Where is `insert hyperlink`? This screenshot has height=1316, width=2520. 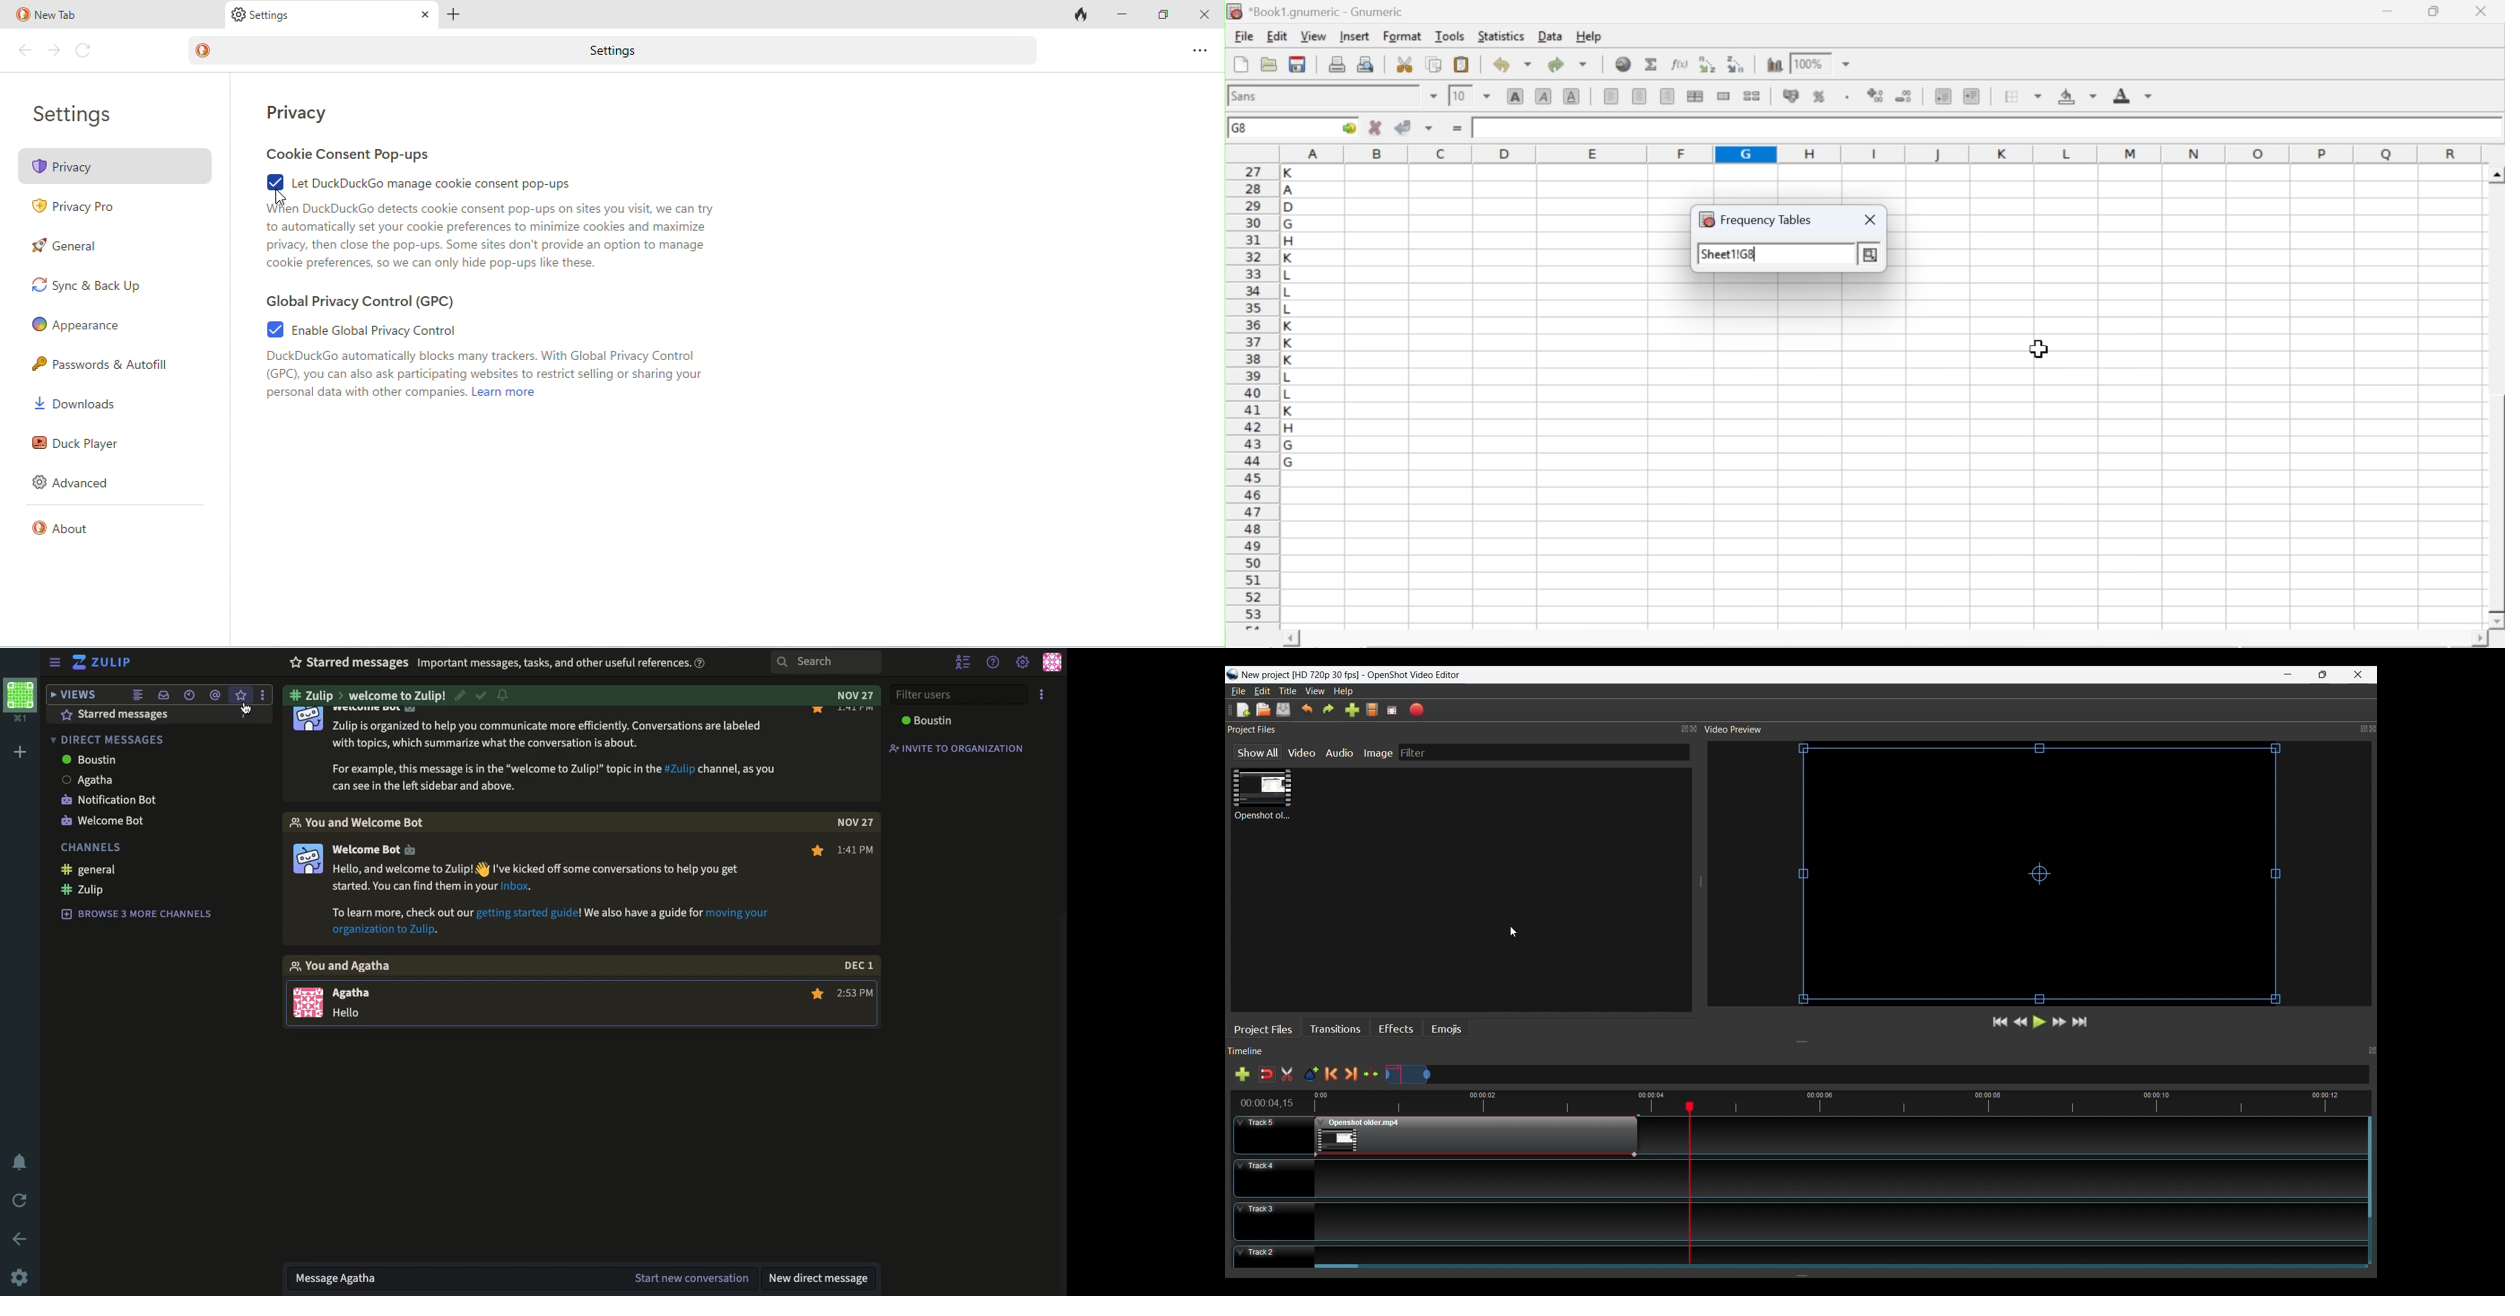 insert hyperlink is located at coordinates (1624, 64).